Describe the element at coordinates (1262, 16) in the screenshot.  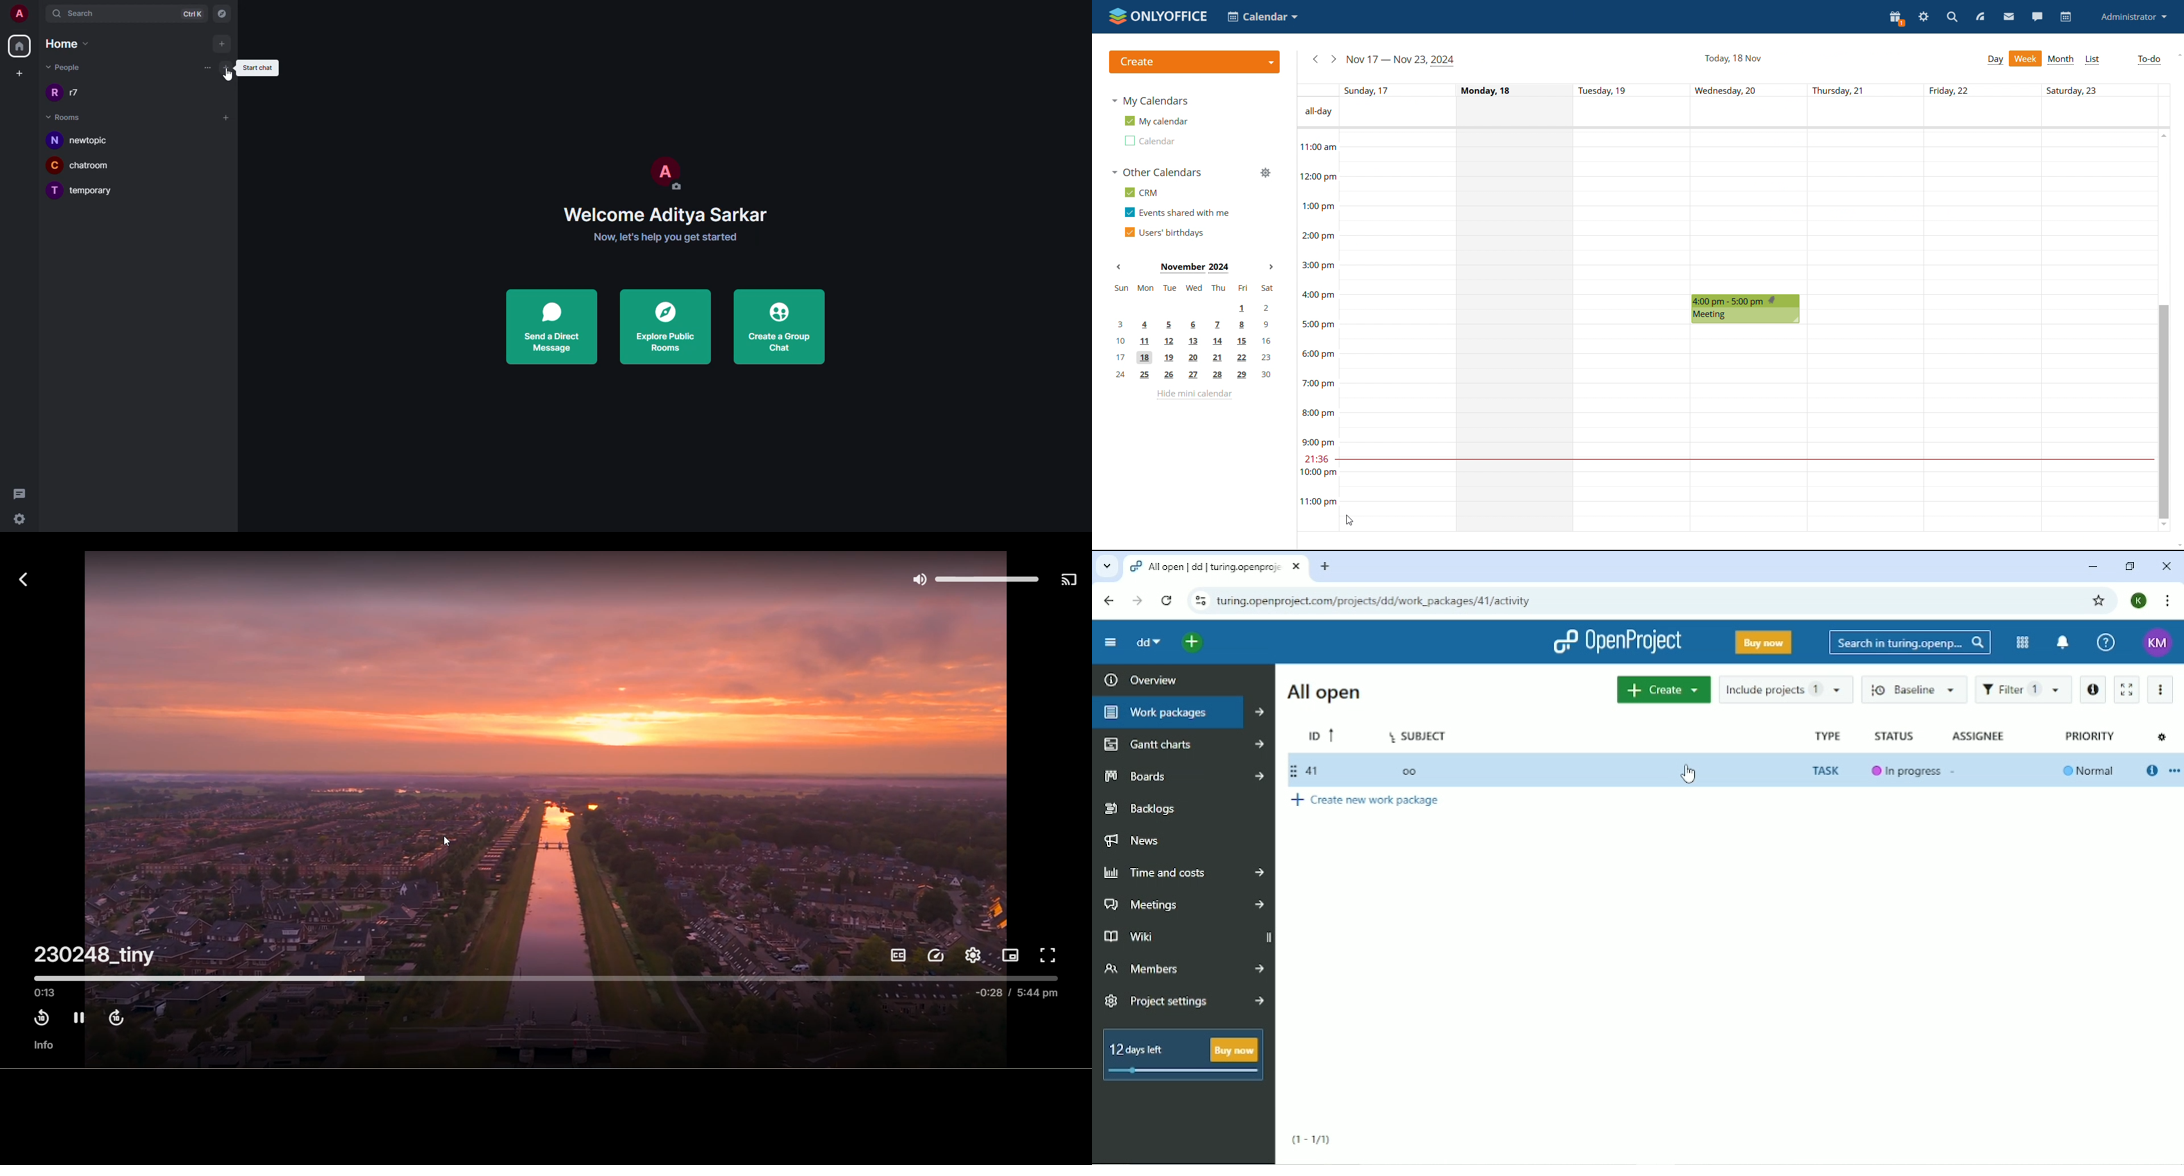
I see `select application` at that location.